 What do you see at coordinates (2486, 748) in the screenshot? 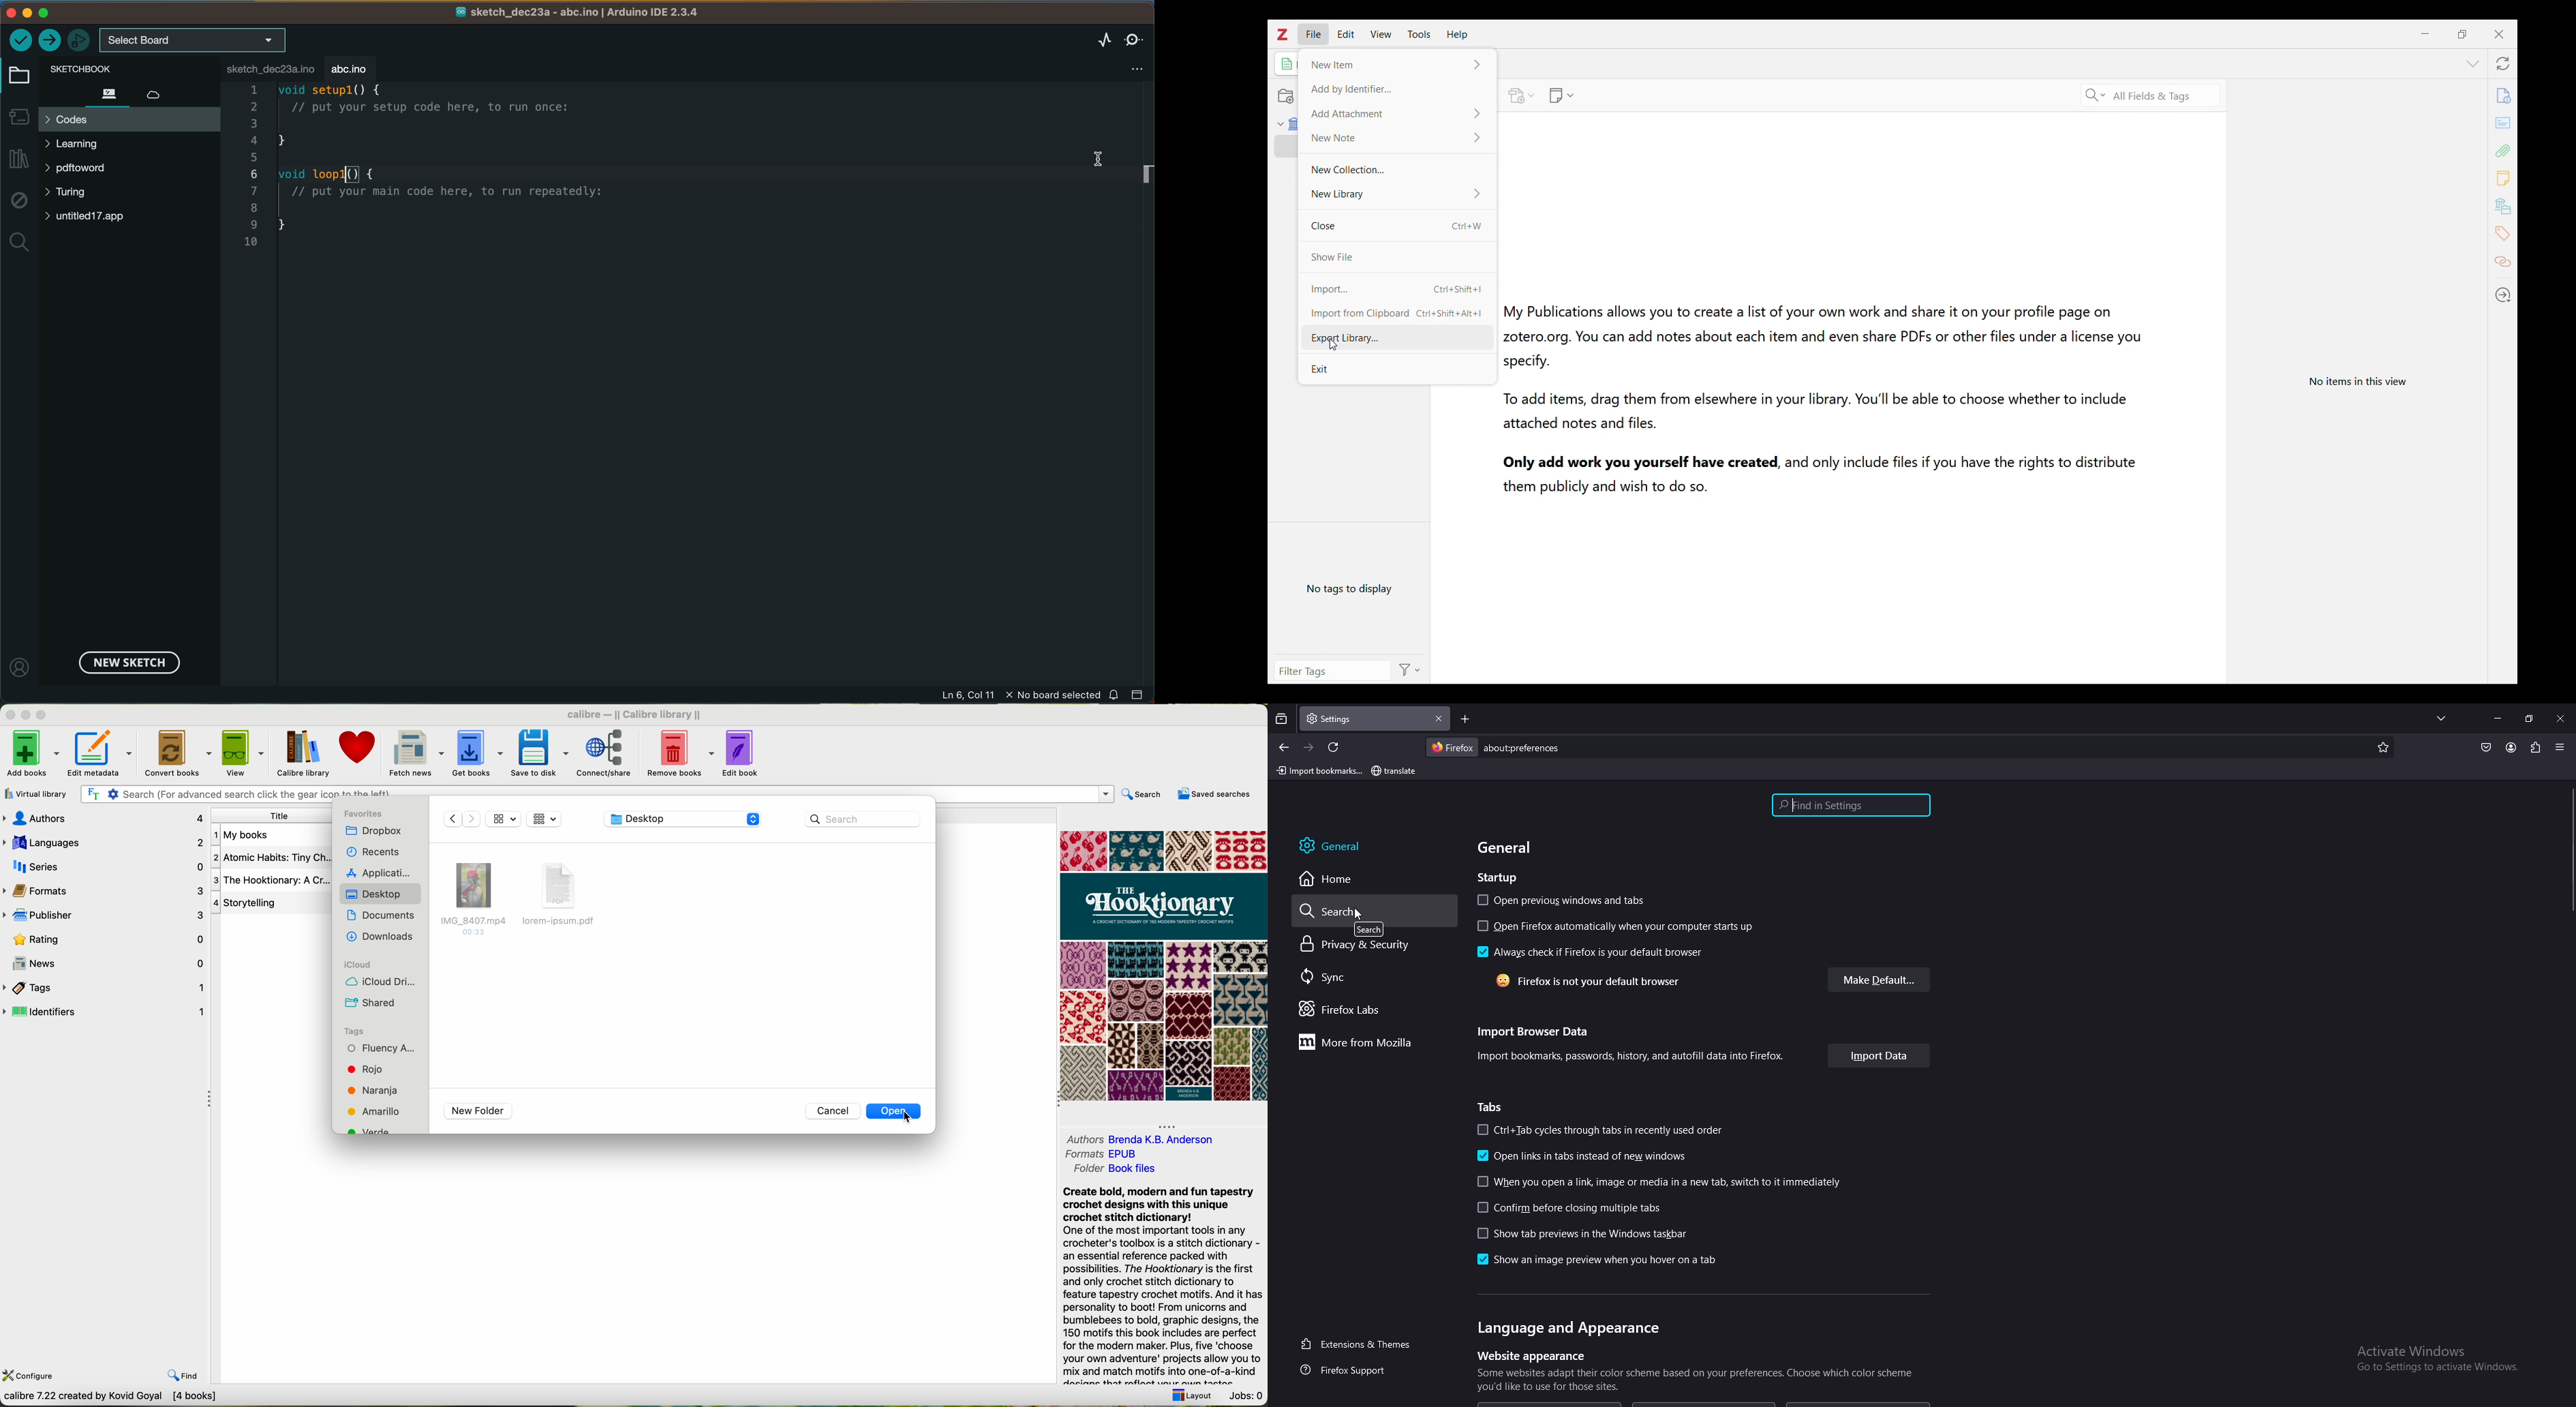
I see `save to pocket` at bounding box center [2486, 748].